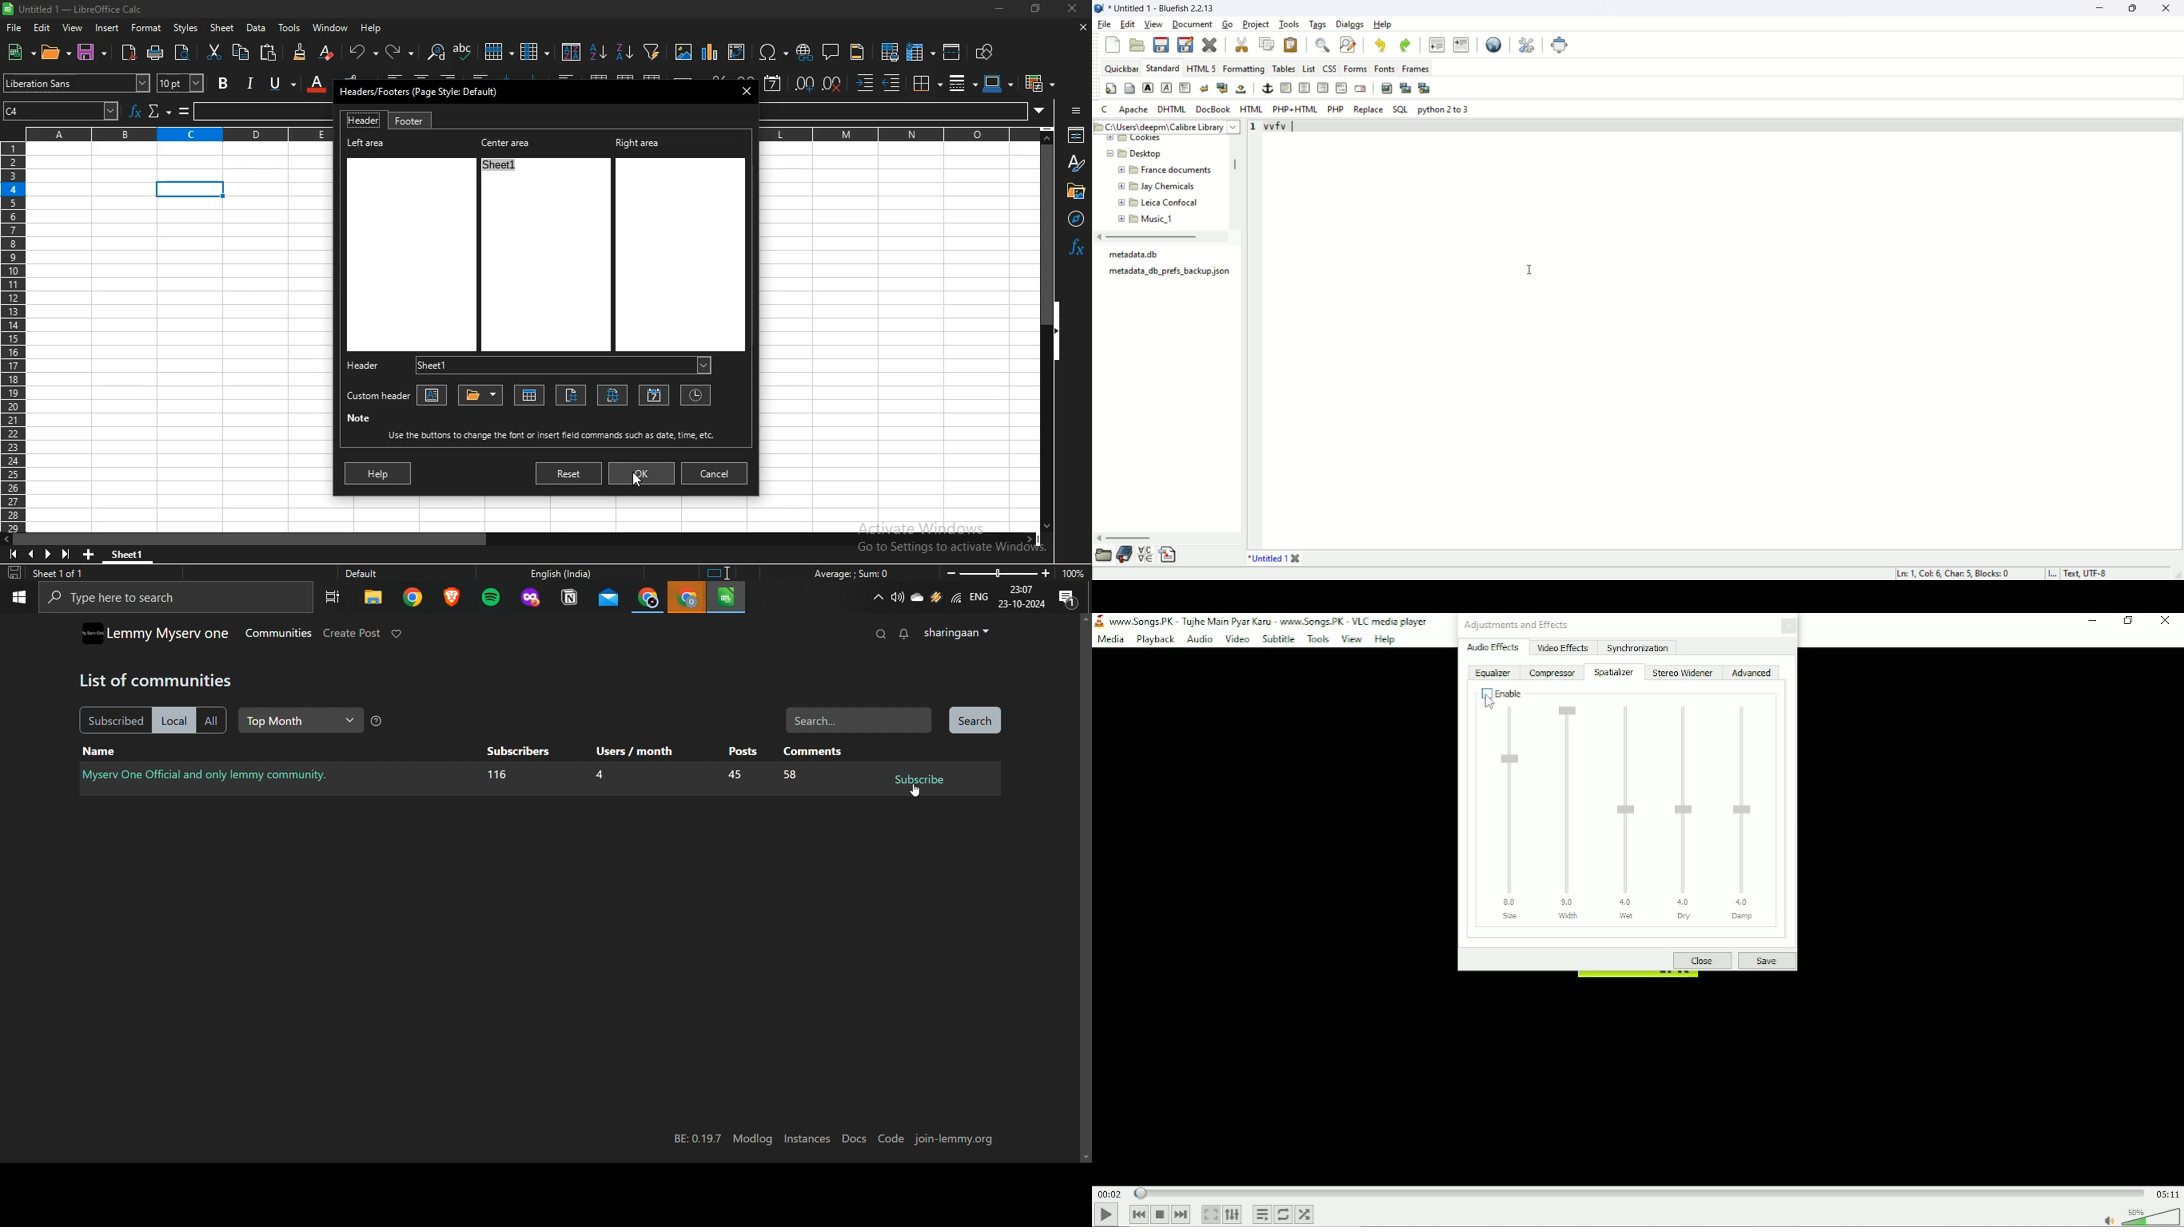 Image resolution: width=2184 pixels, height=1232 pixels. What do you see at coordinates (371, 365) in the screenshot?
I see `header` at bounding box center [371, 365].